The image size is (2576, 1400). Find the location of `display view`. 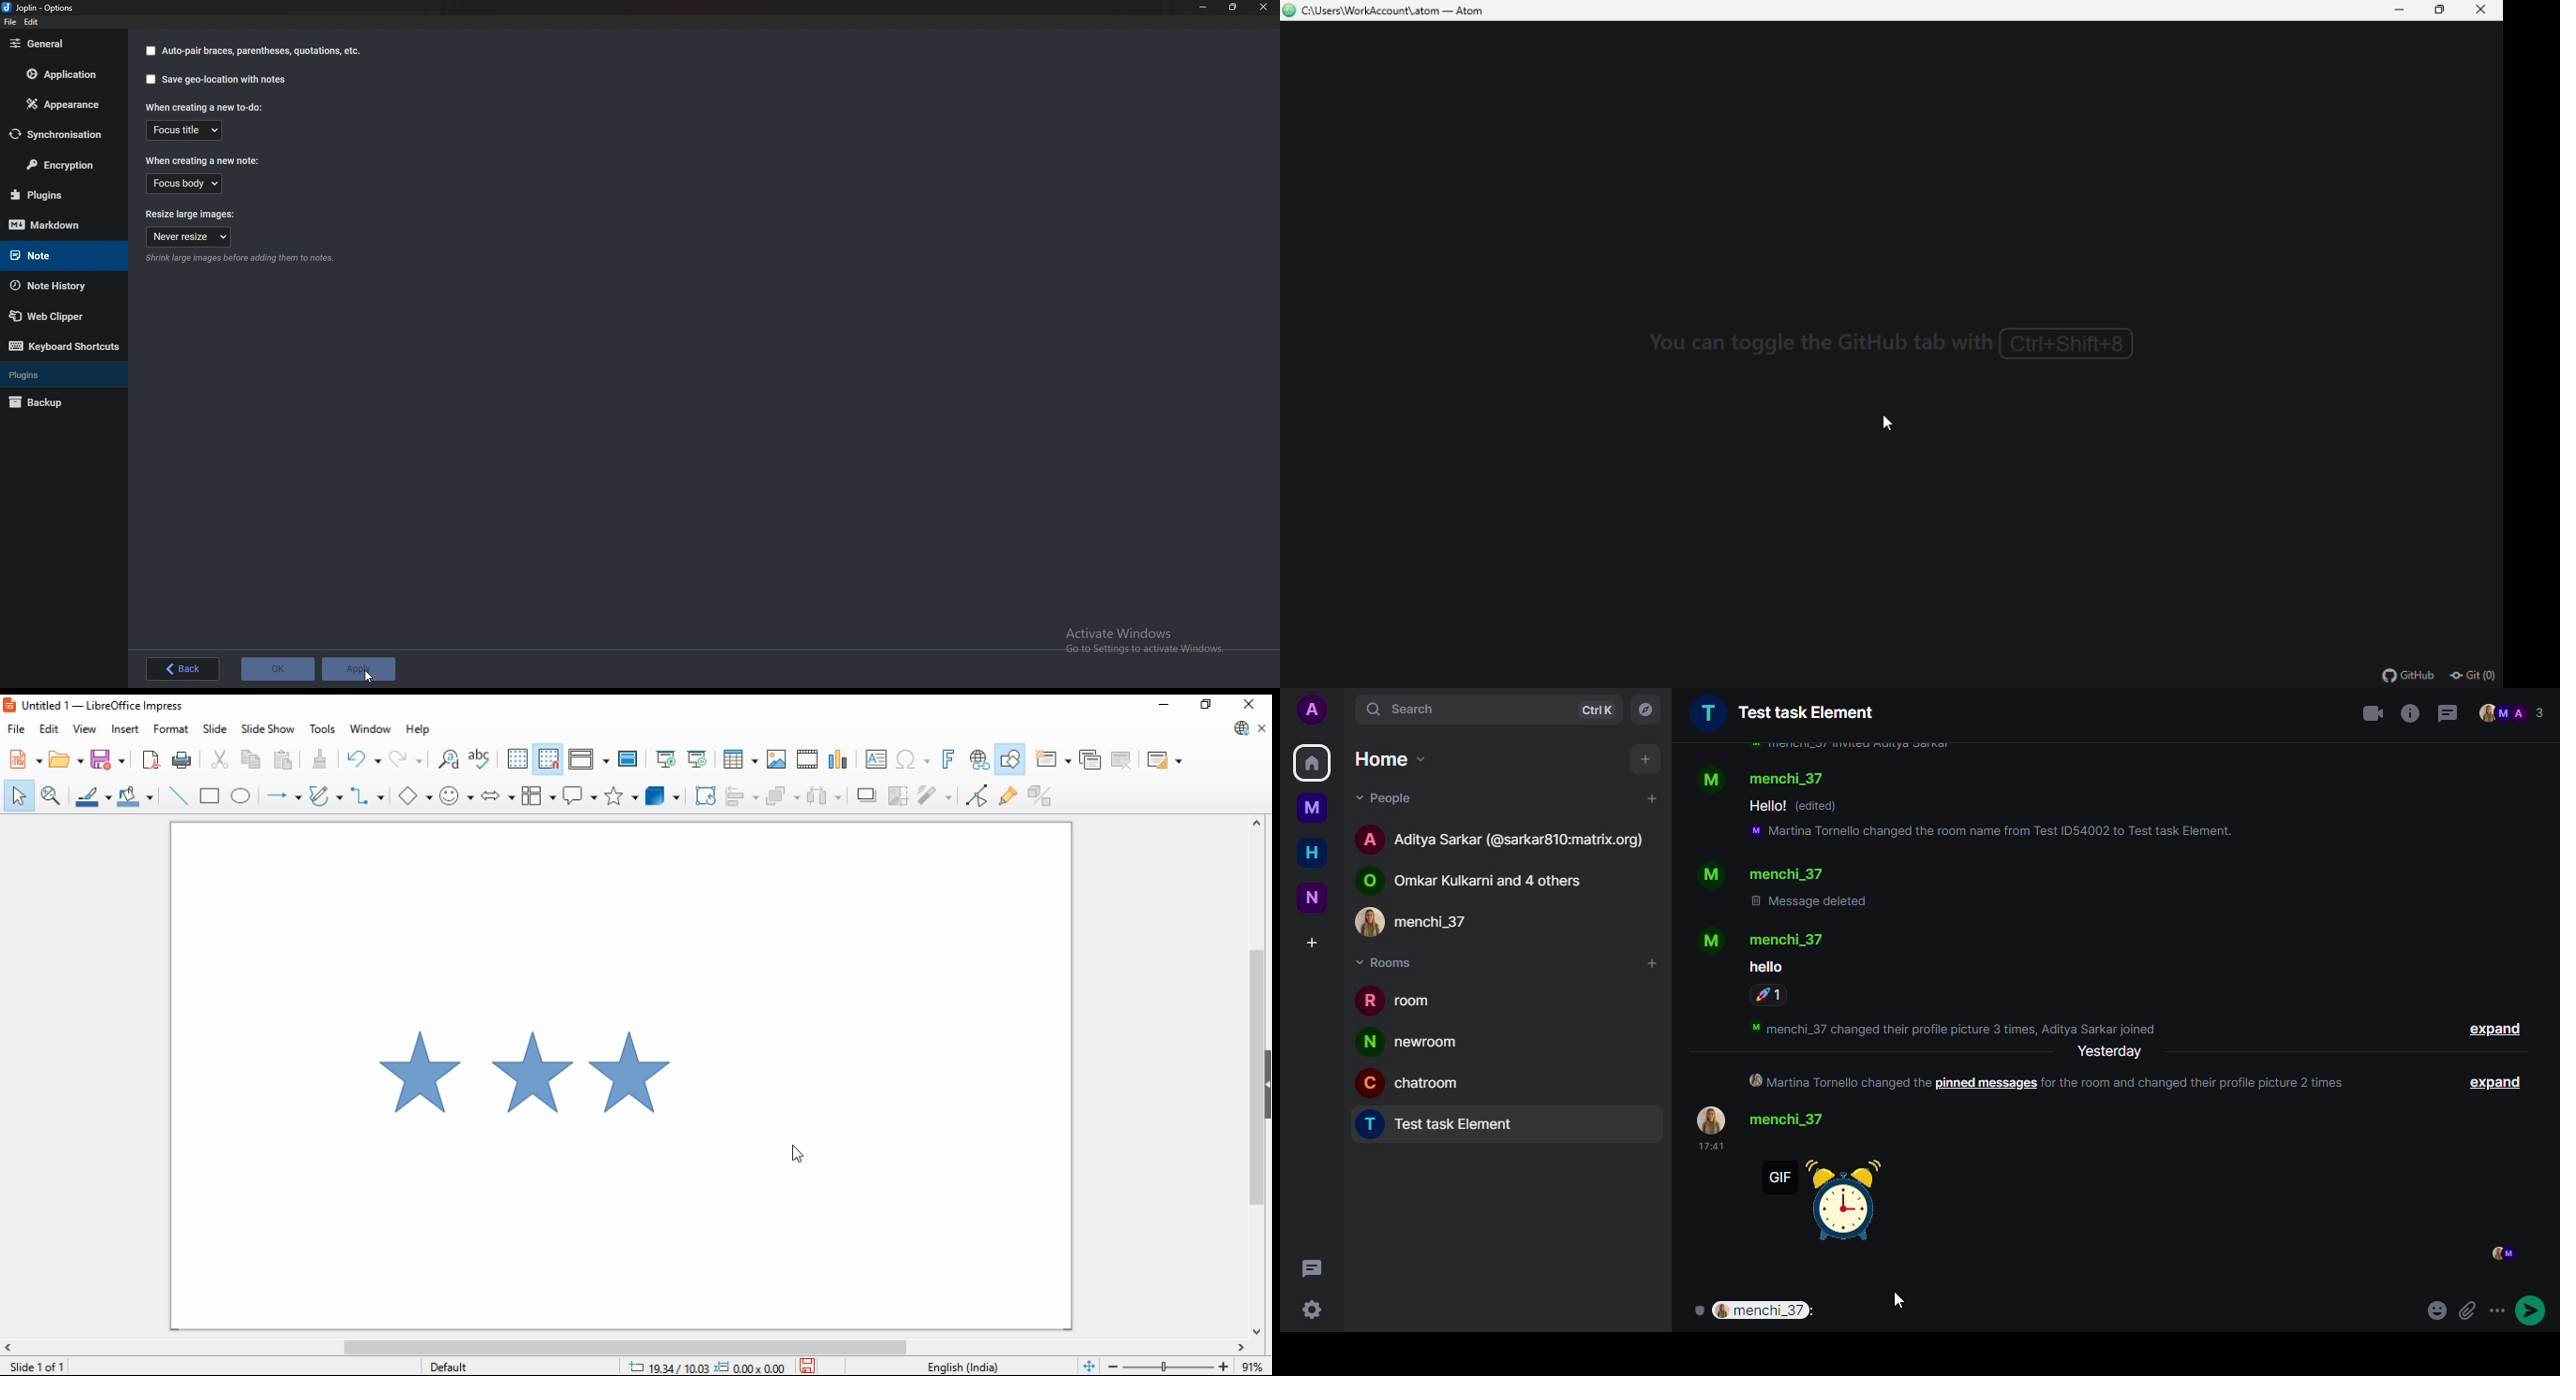

display view is located at coordinates (591, 760).